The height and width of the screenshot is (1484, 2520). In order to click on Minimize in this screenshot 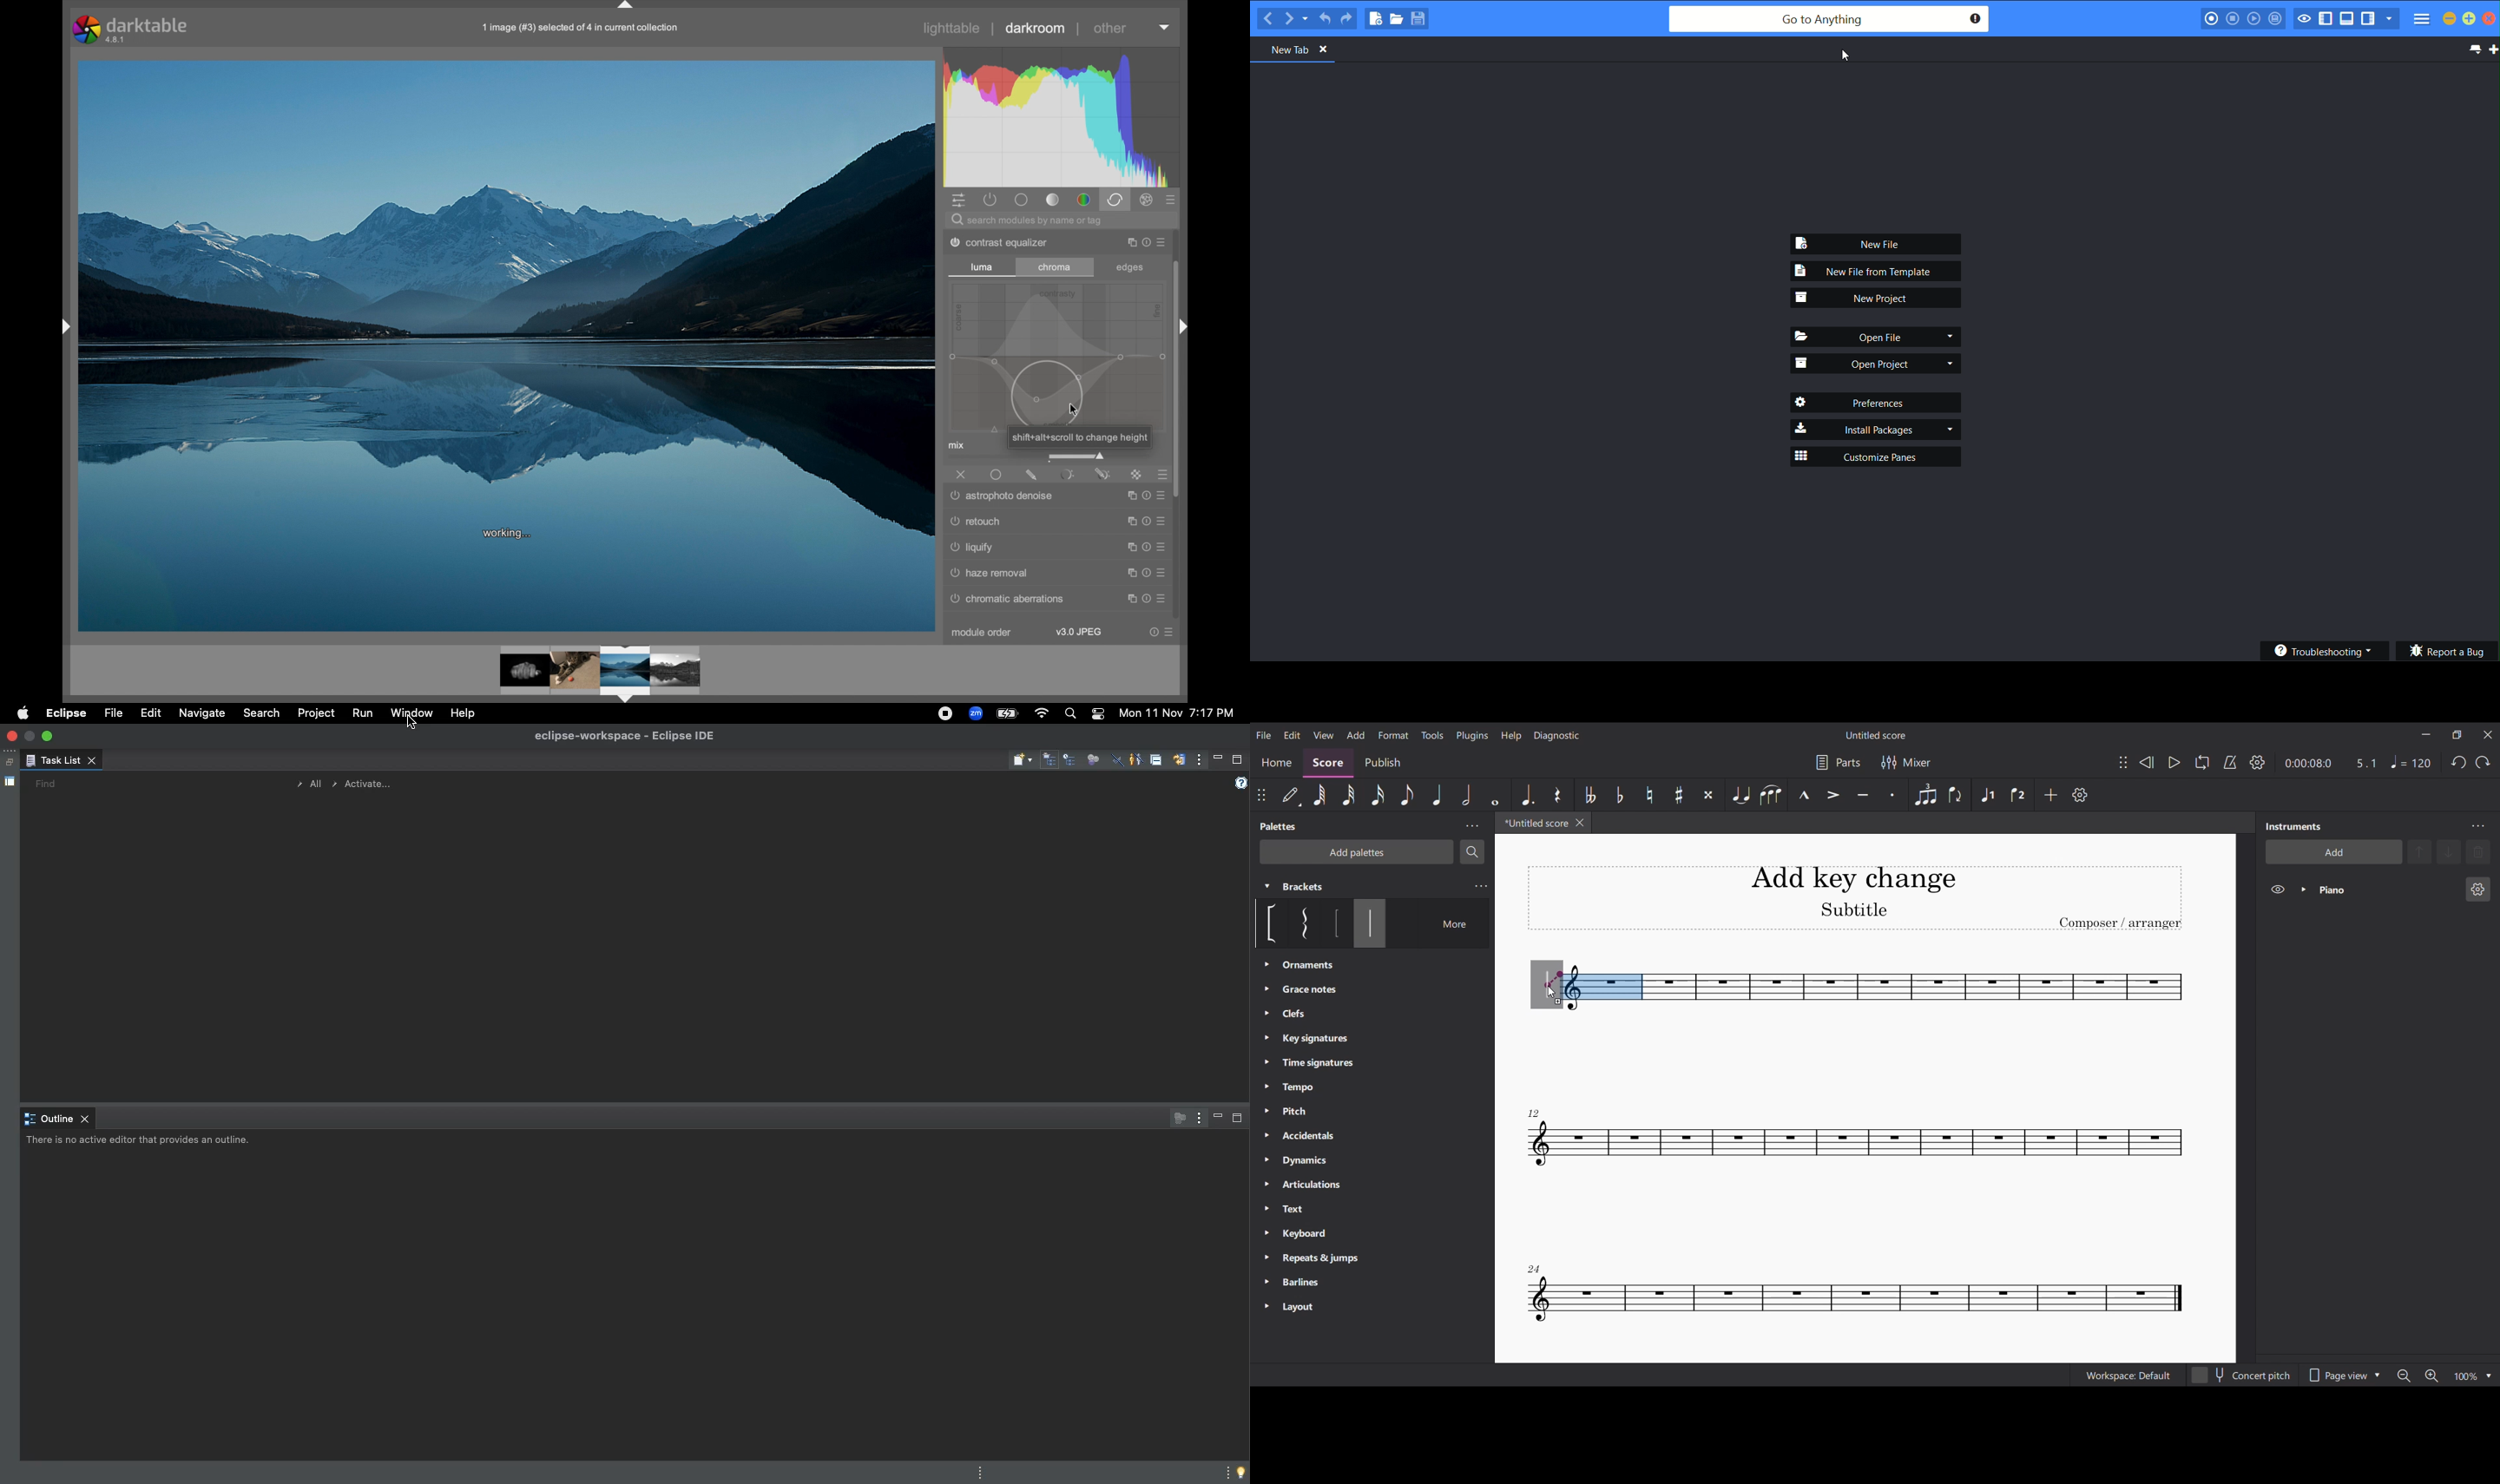, I will do `click(1219, 758)`.